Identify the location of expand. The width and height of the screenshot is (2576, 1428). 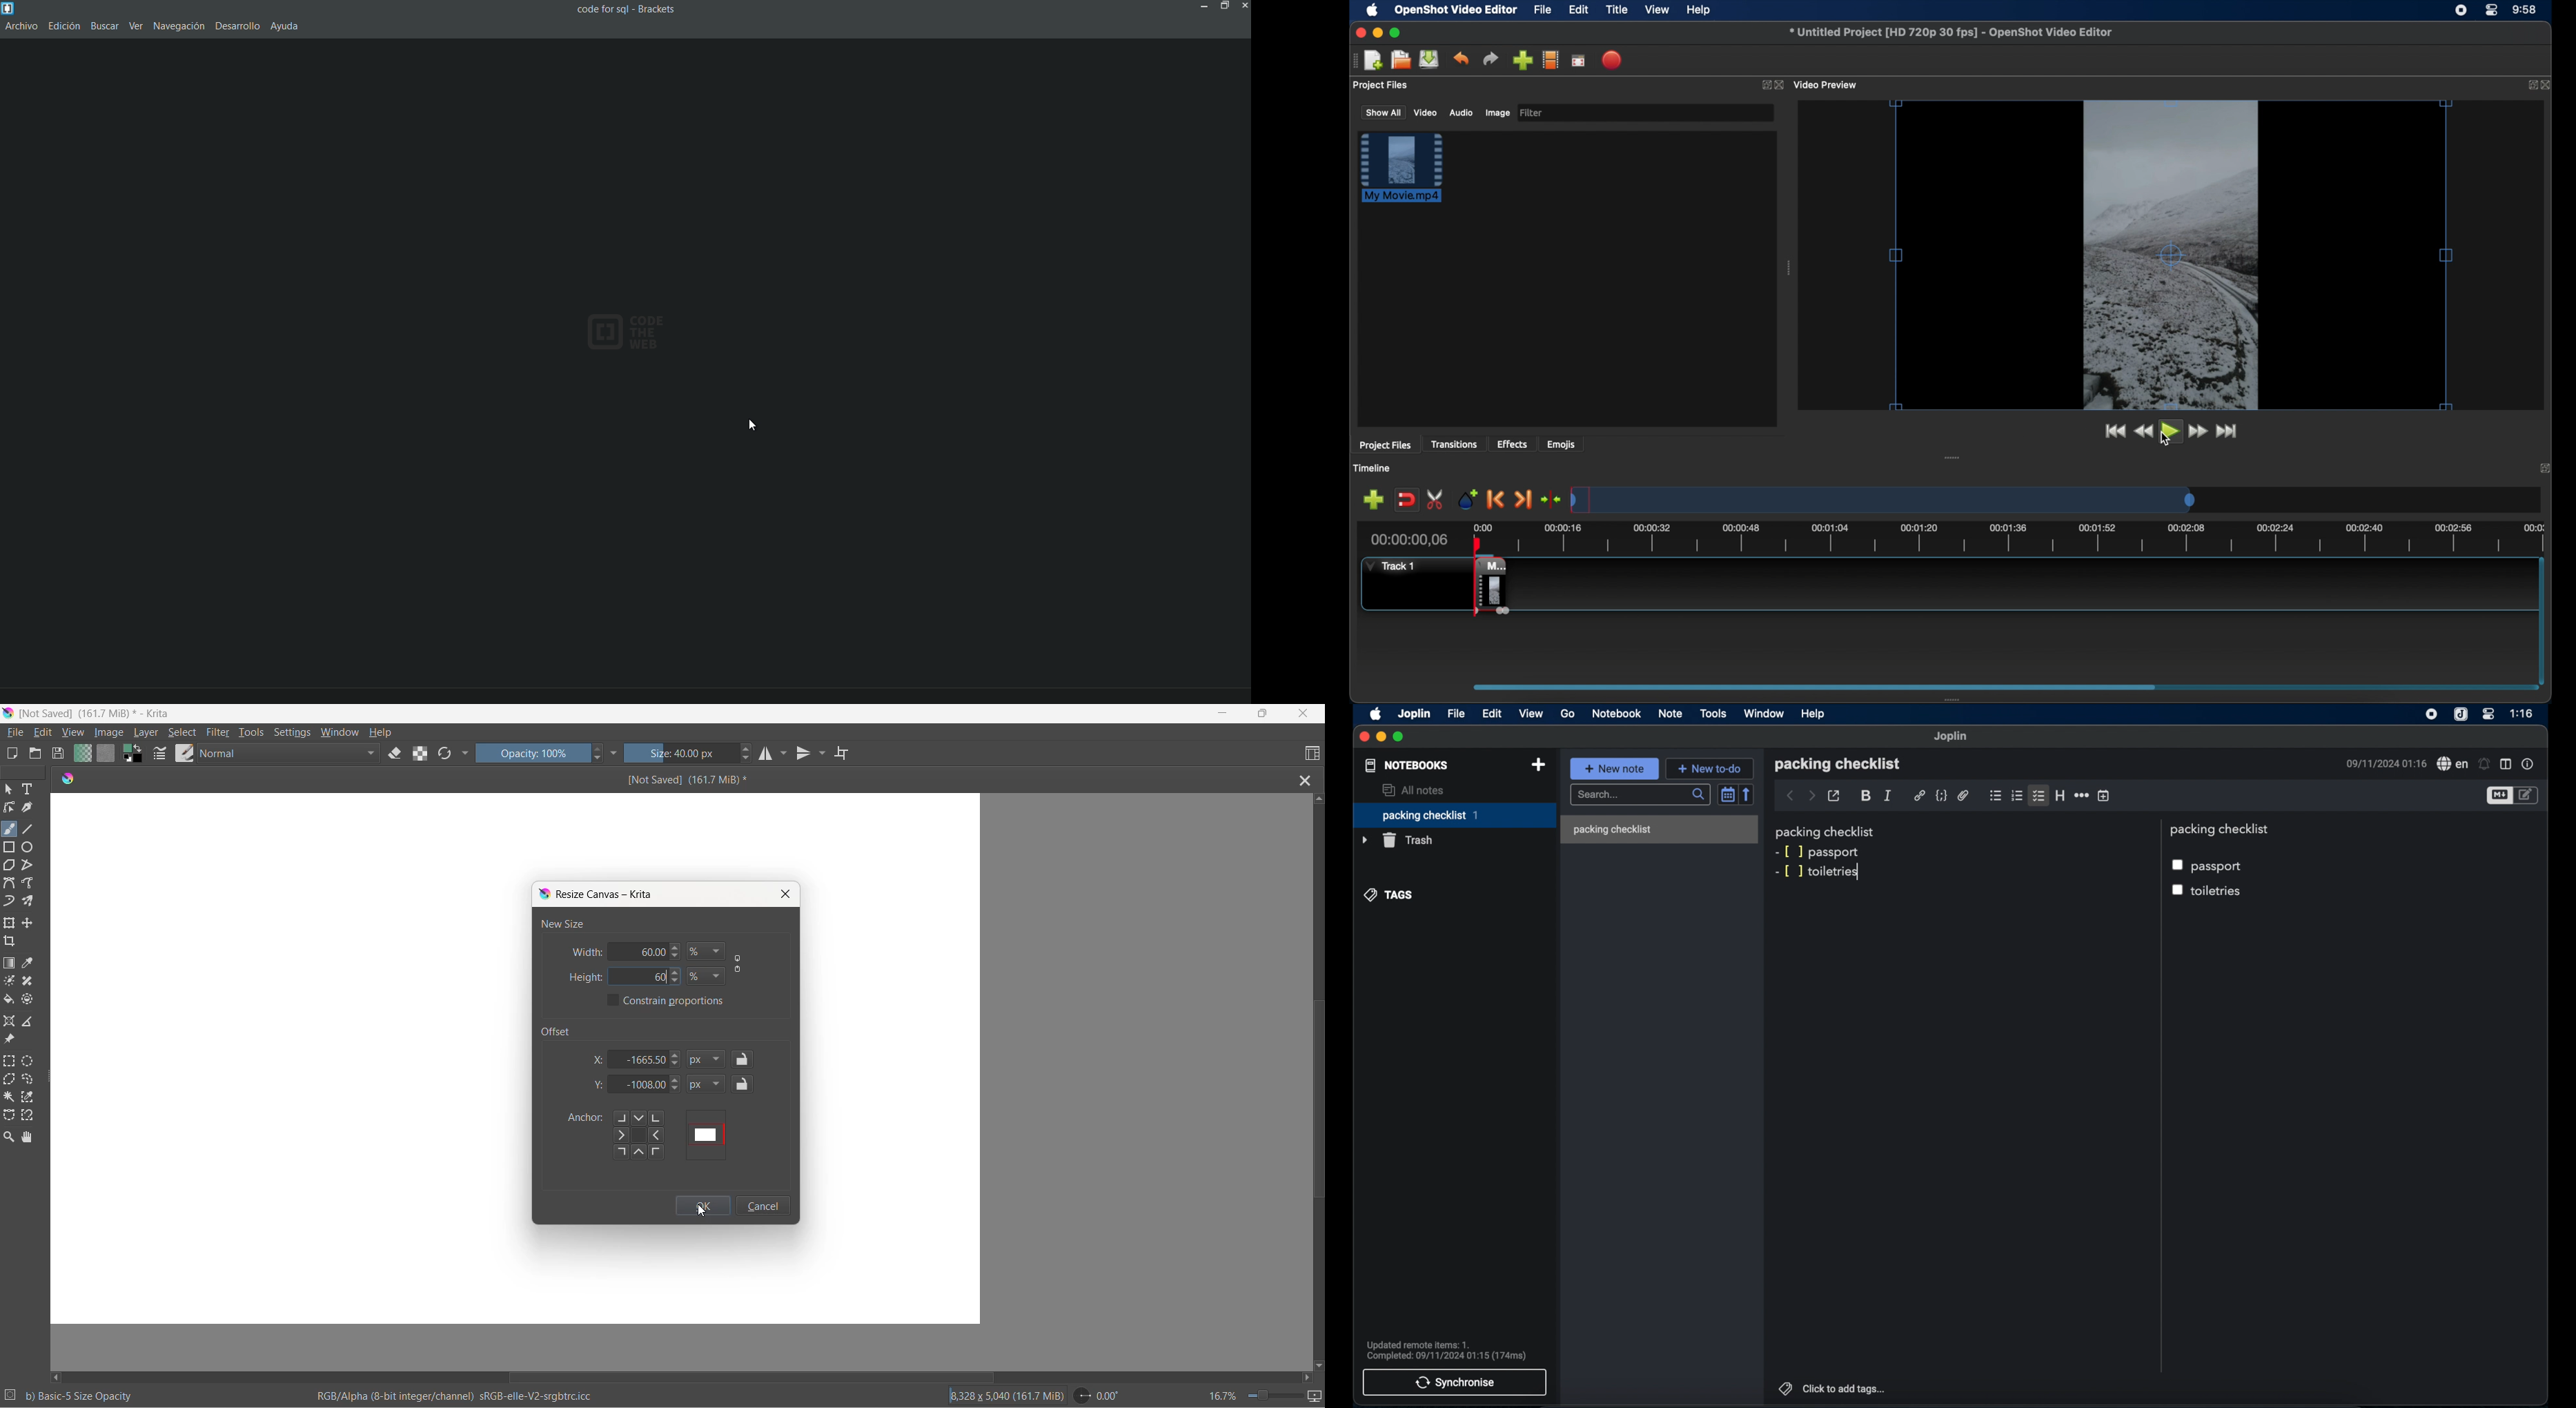
(2548, 467).